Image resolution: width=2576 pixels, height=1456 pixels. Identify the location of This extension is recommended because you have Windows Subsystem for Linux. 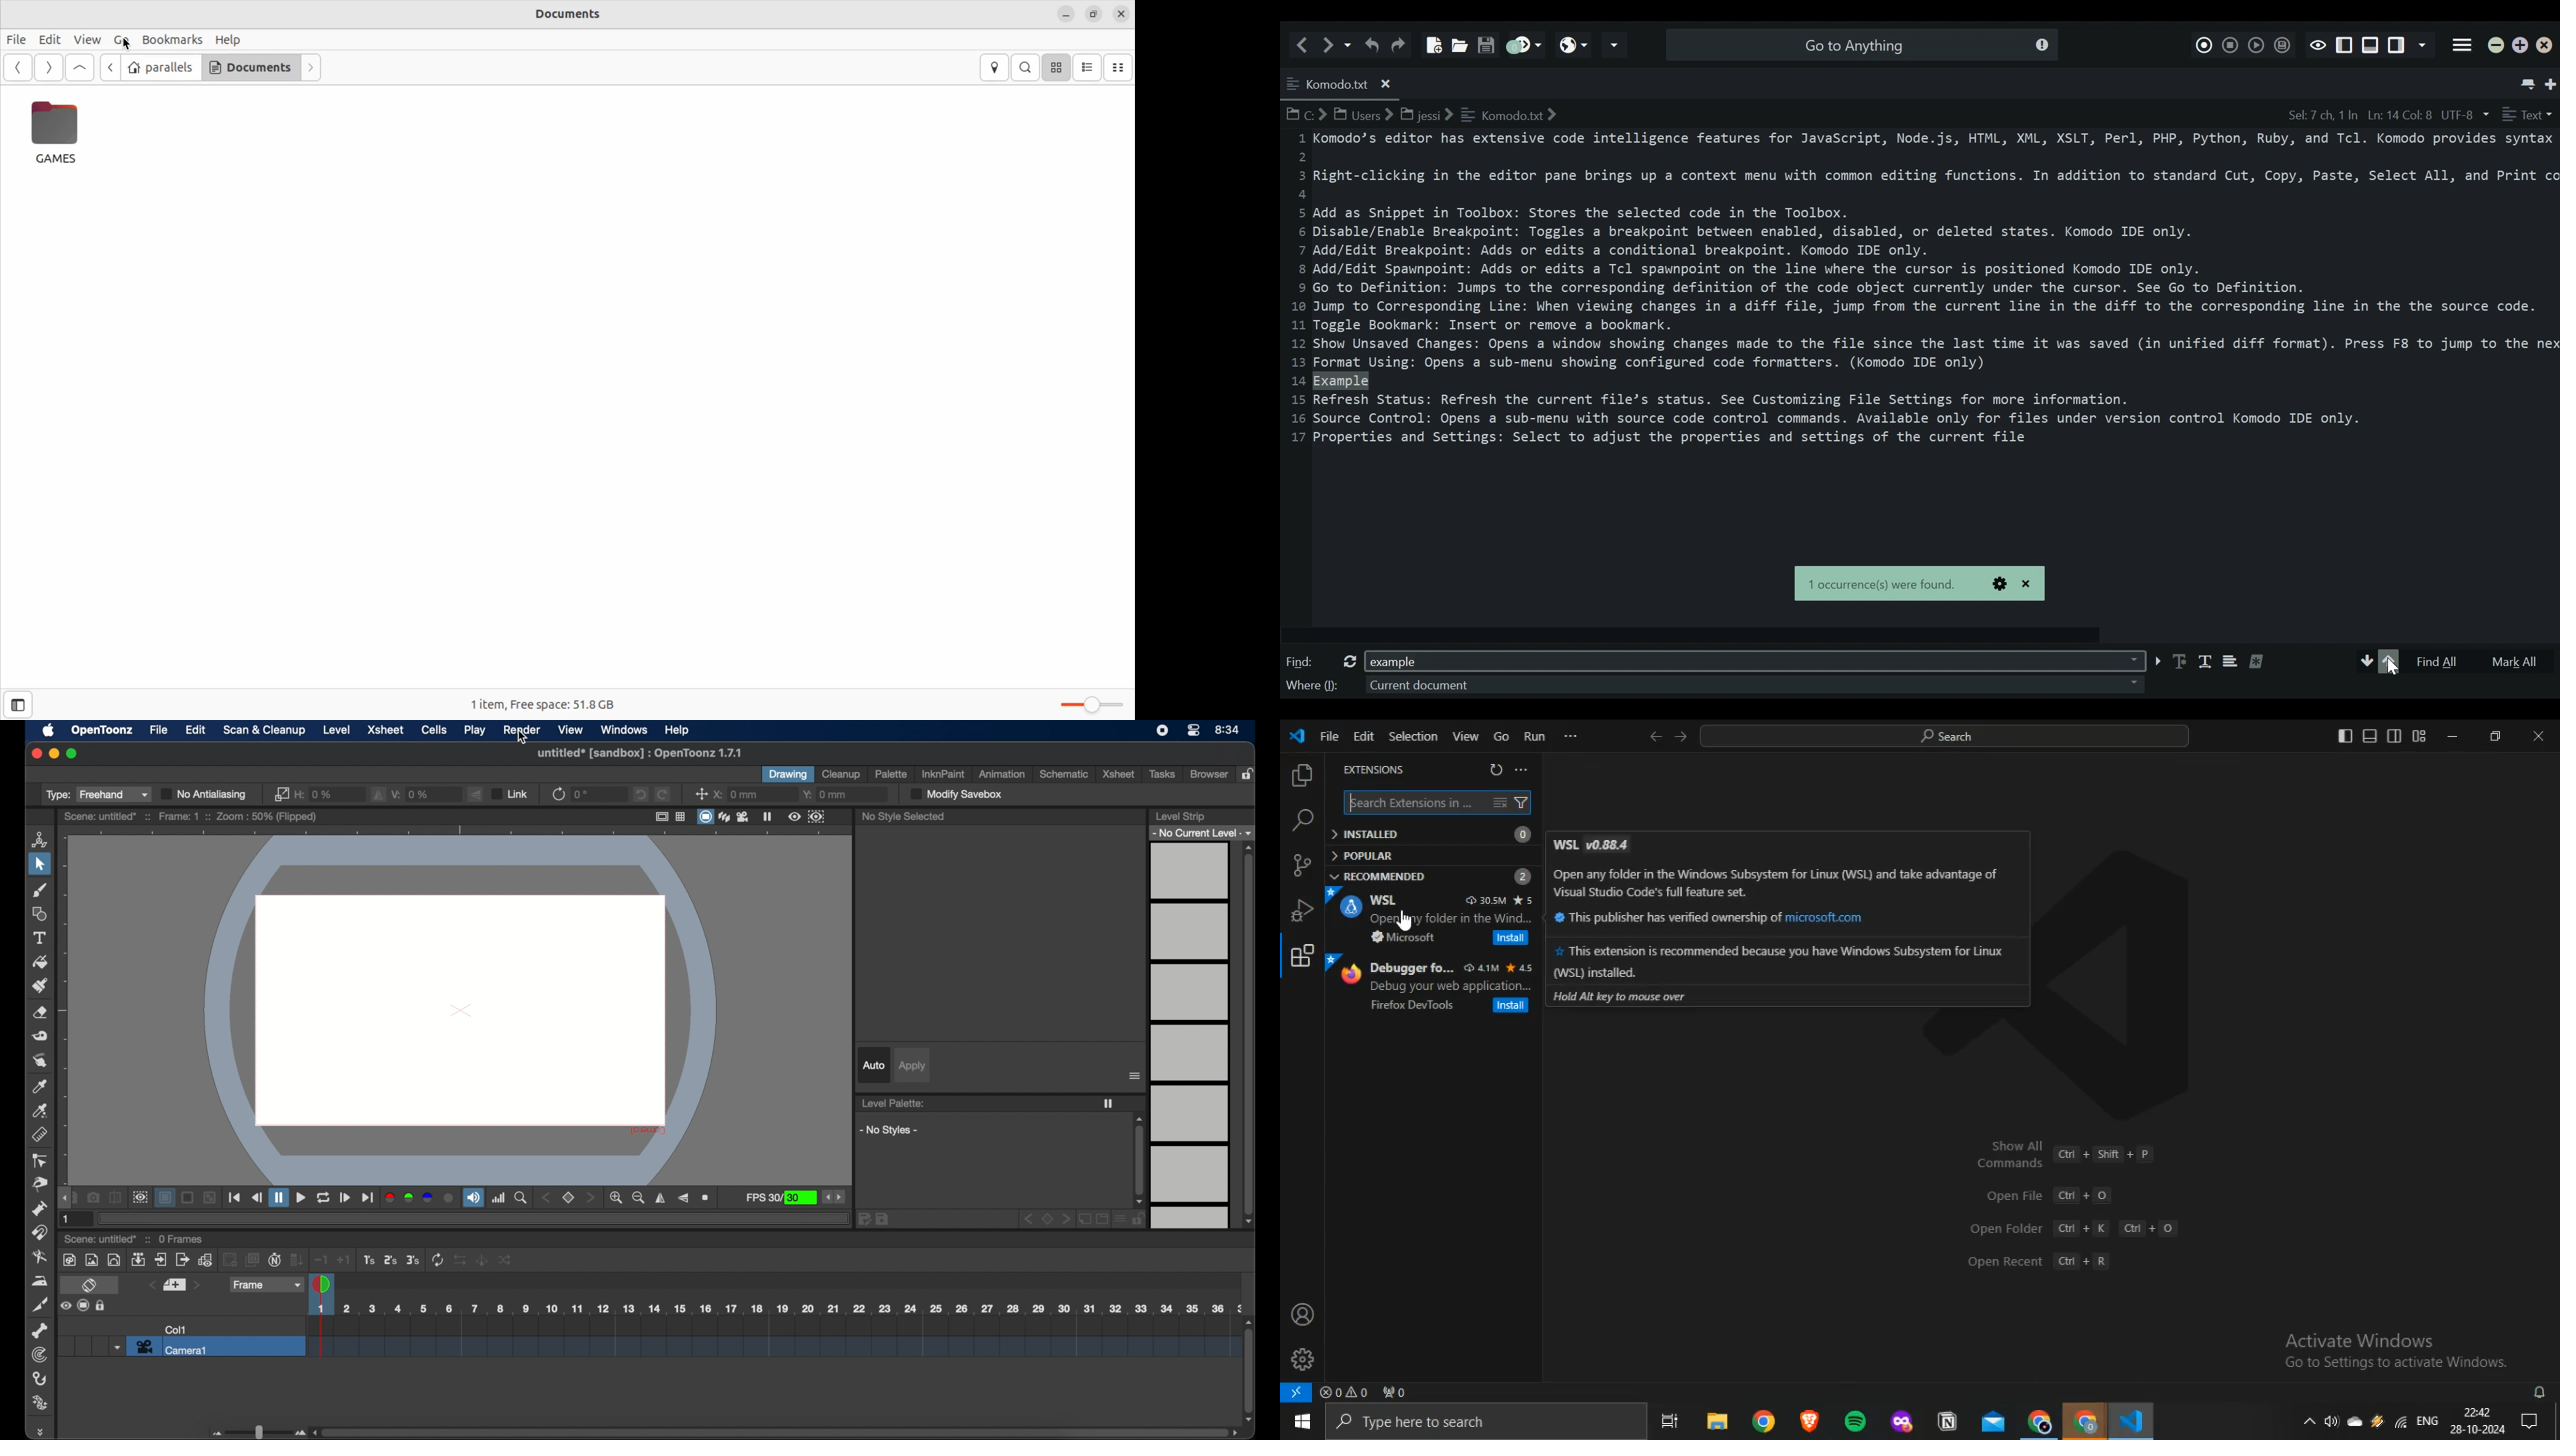
(1780, 951).